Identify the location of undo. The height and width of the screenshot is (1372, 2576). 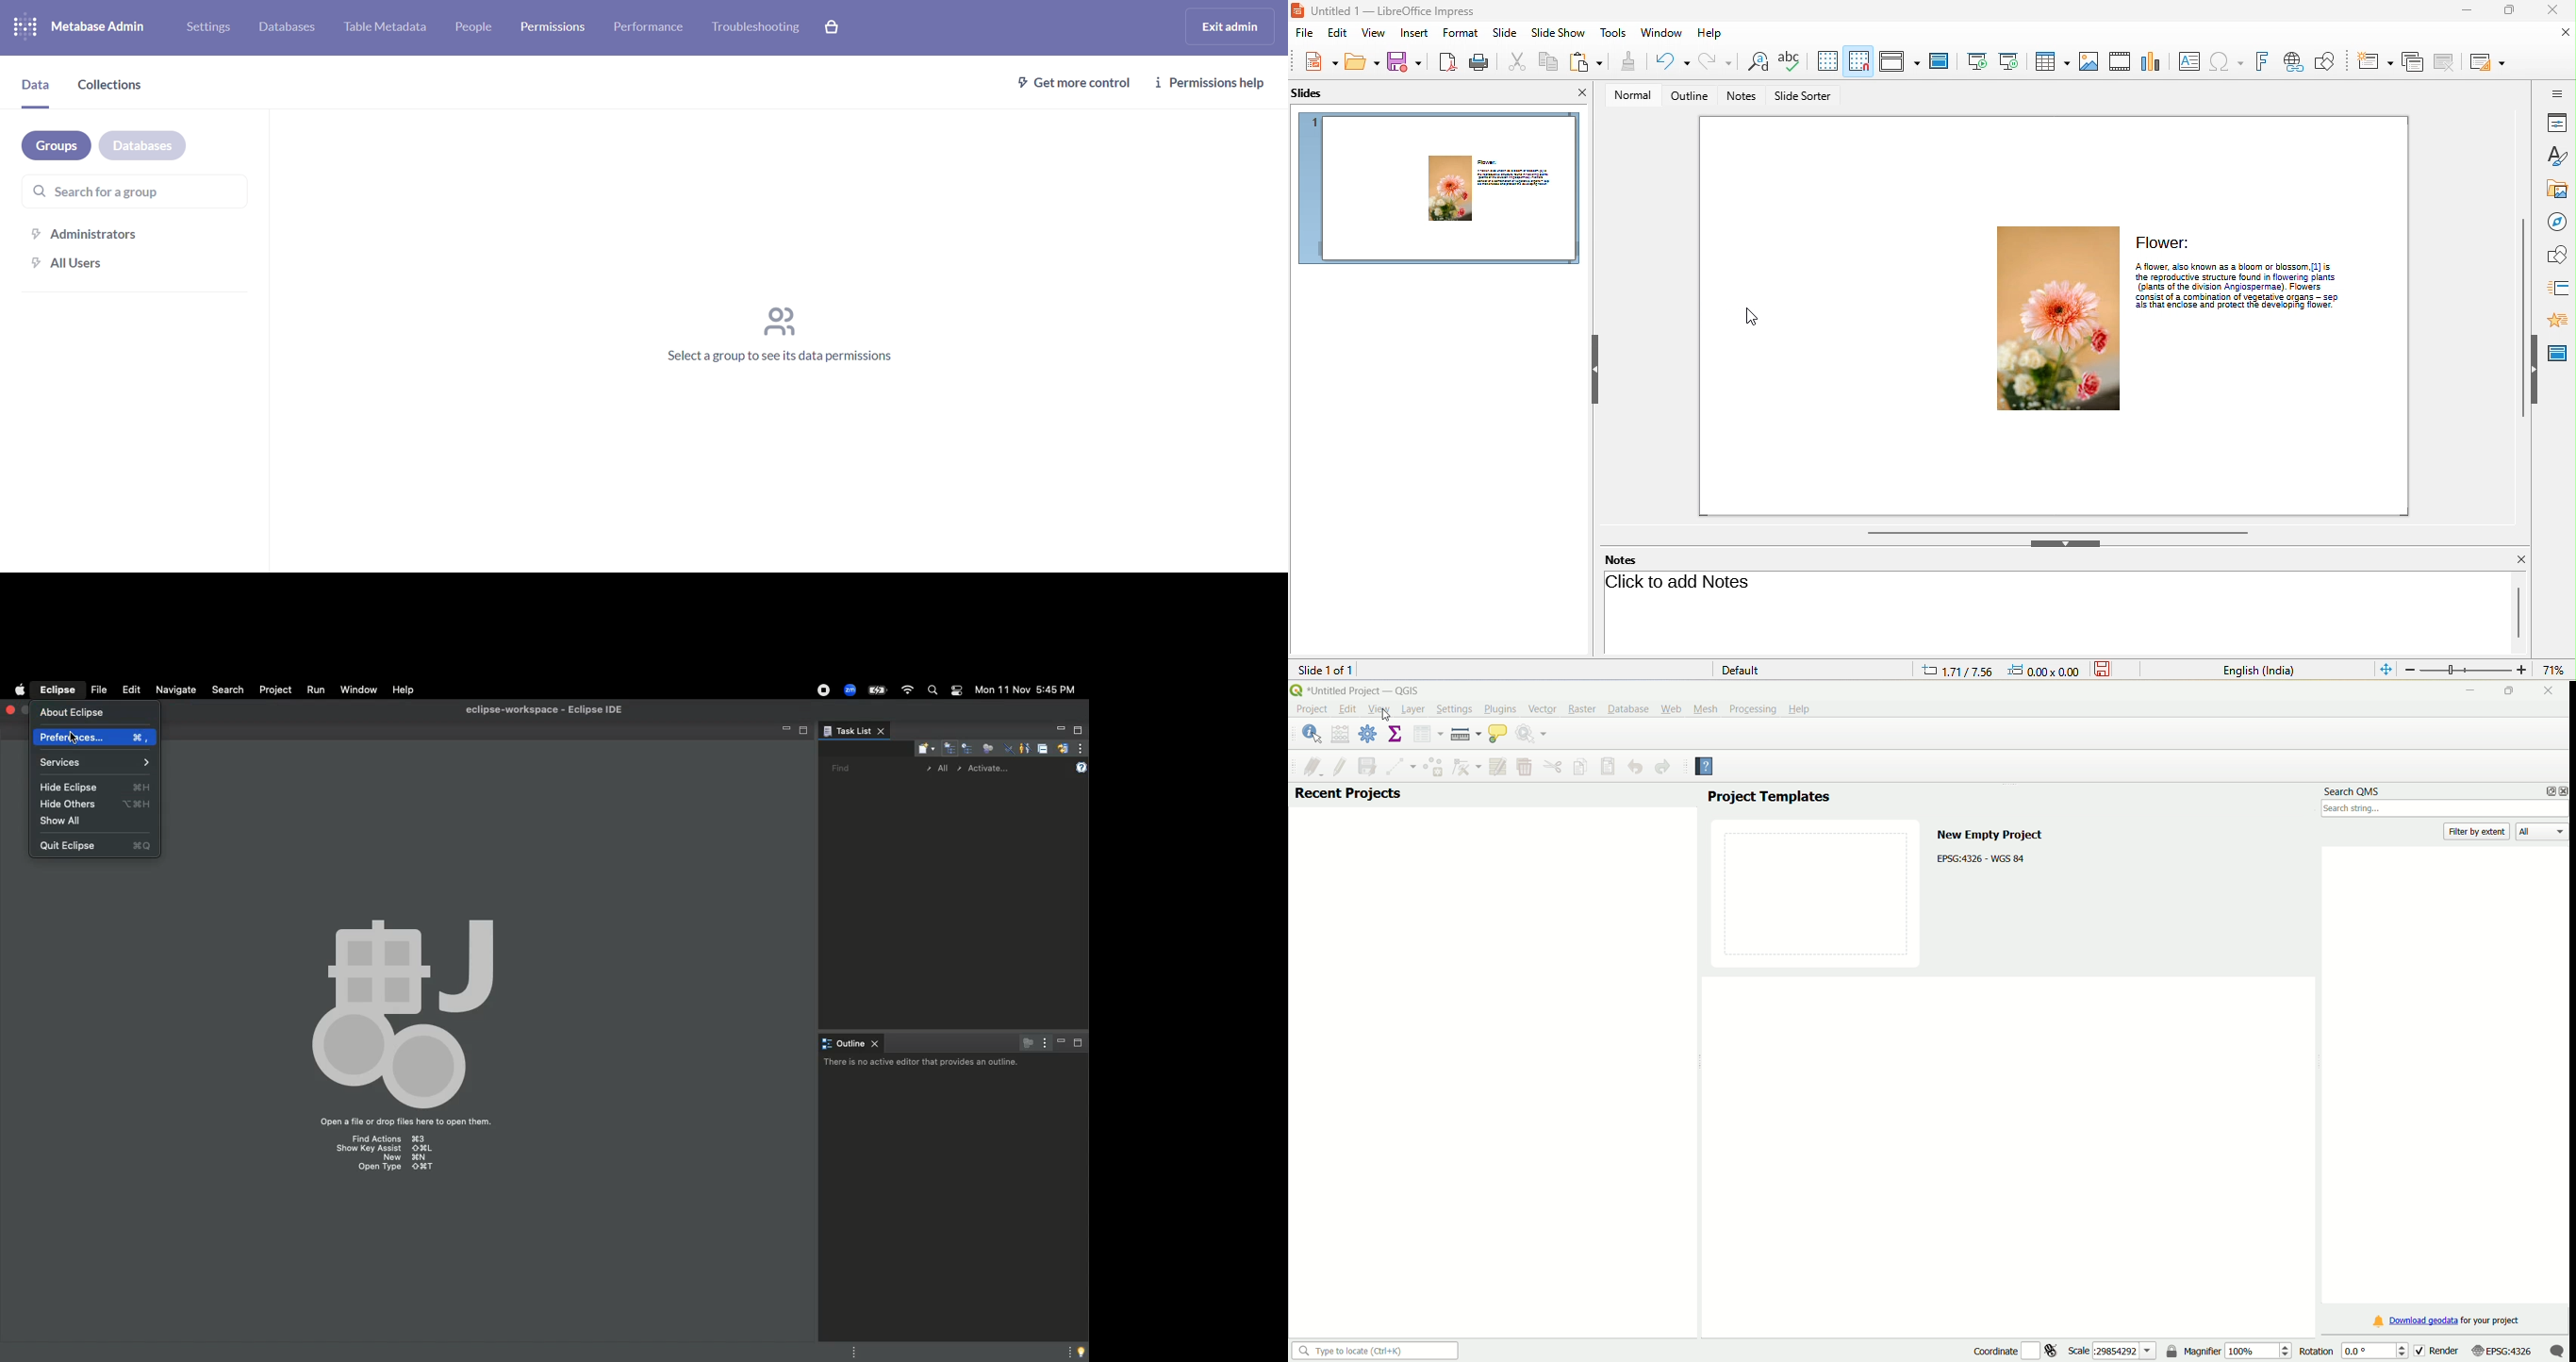
(1670, 61).